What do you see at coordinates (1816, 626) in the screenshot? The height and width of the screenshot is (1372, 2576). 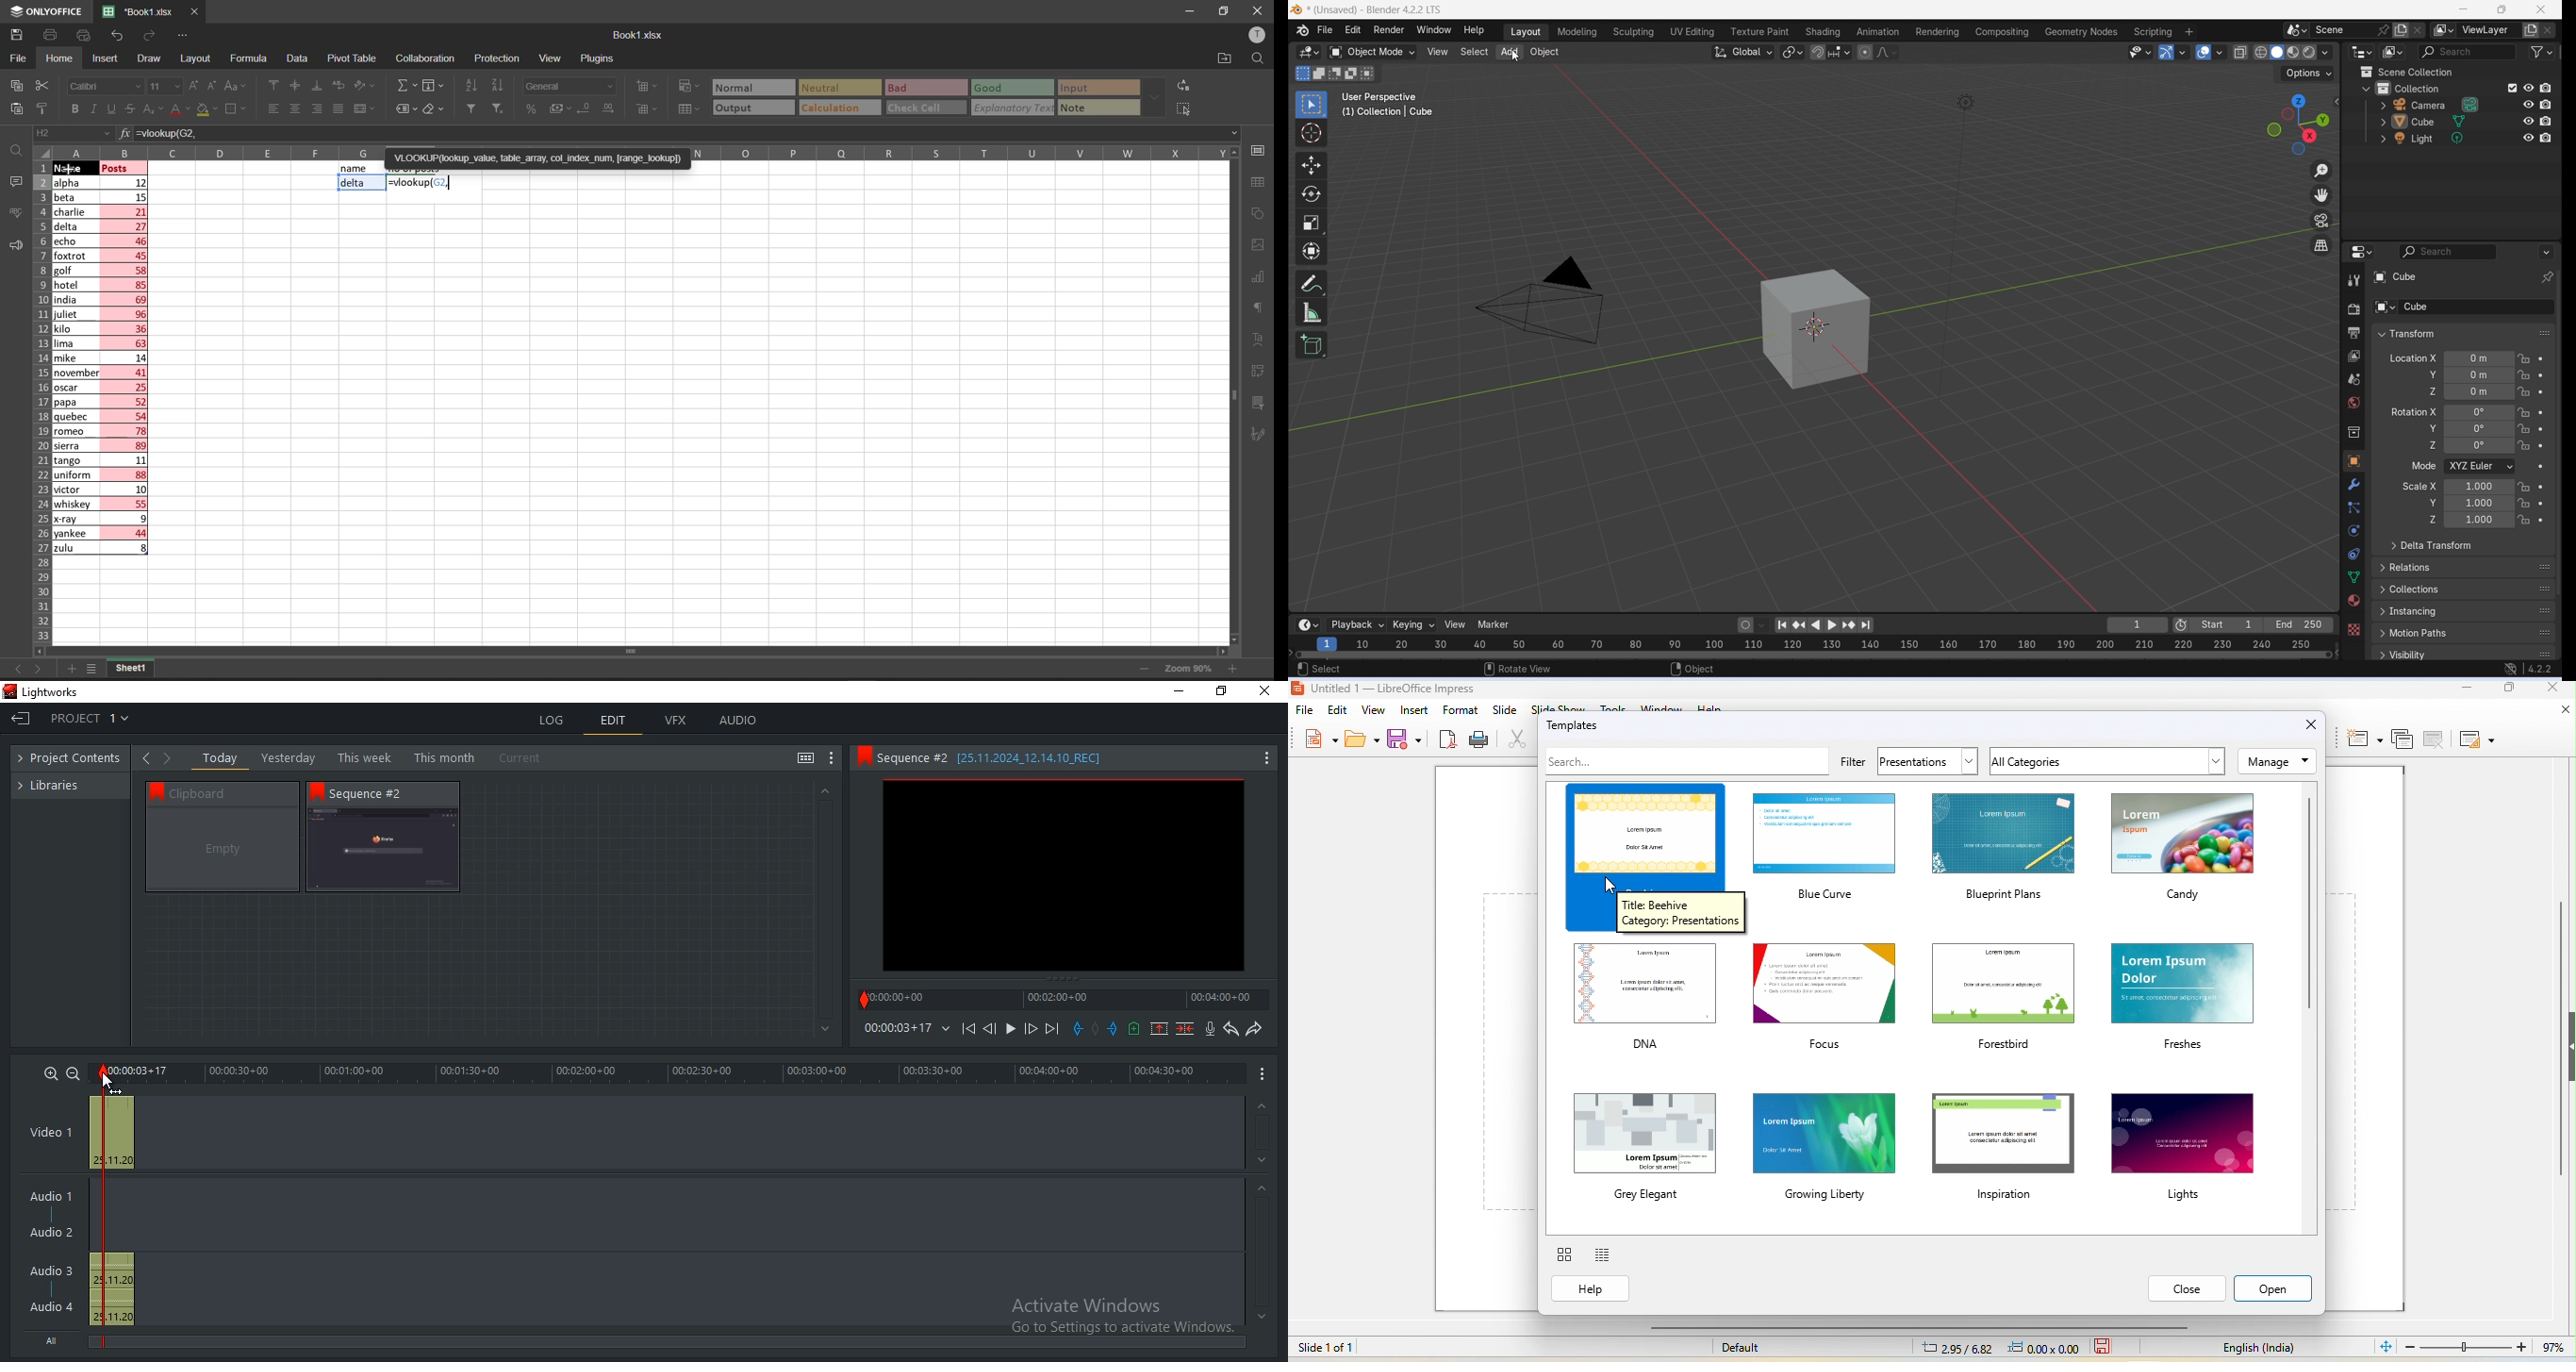 I see `play animation` at bounding box center [1816, 626].